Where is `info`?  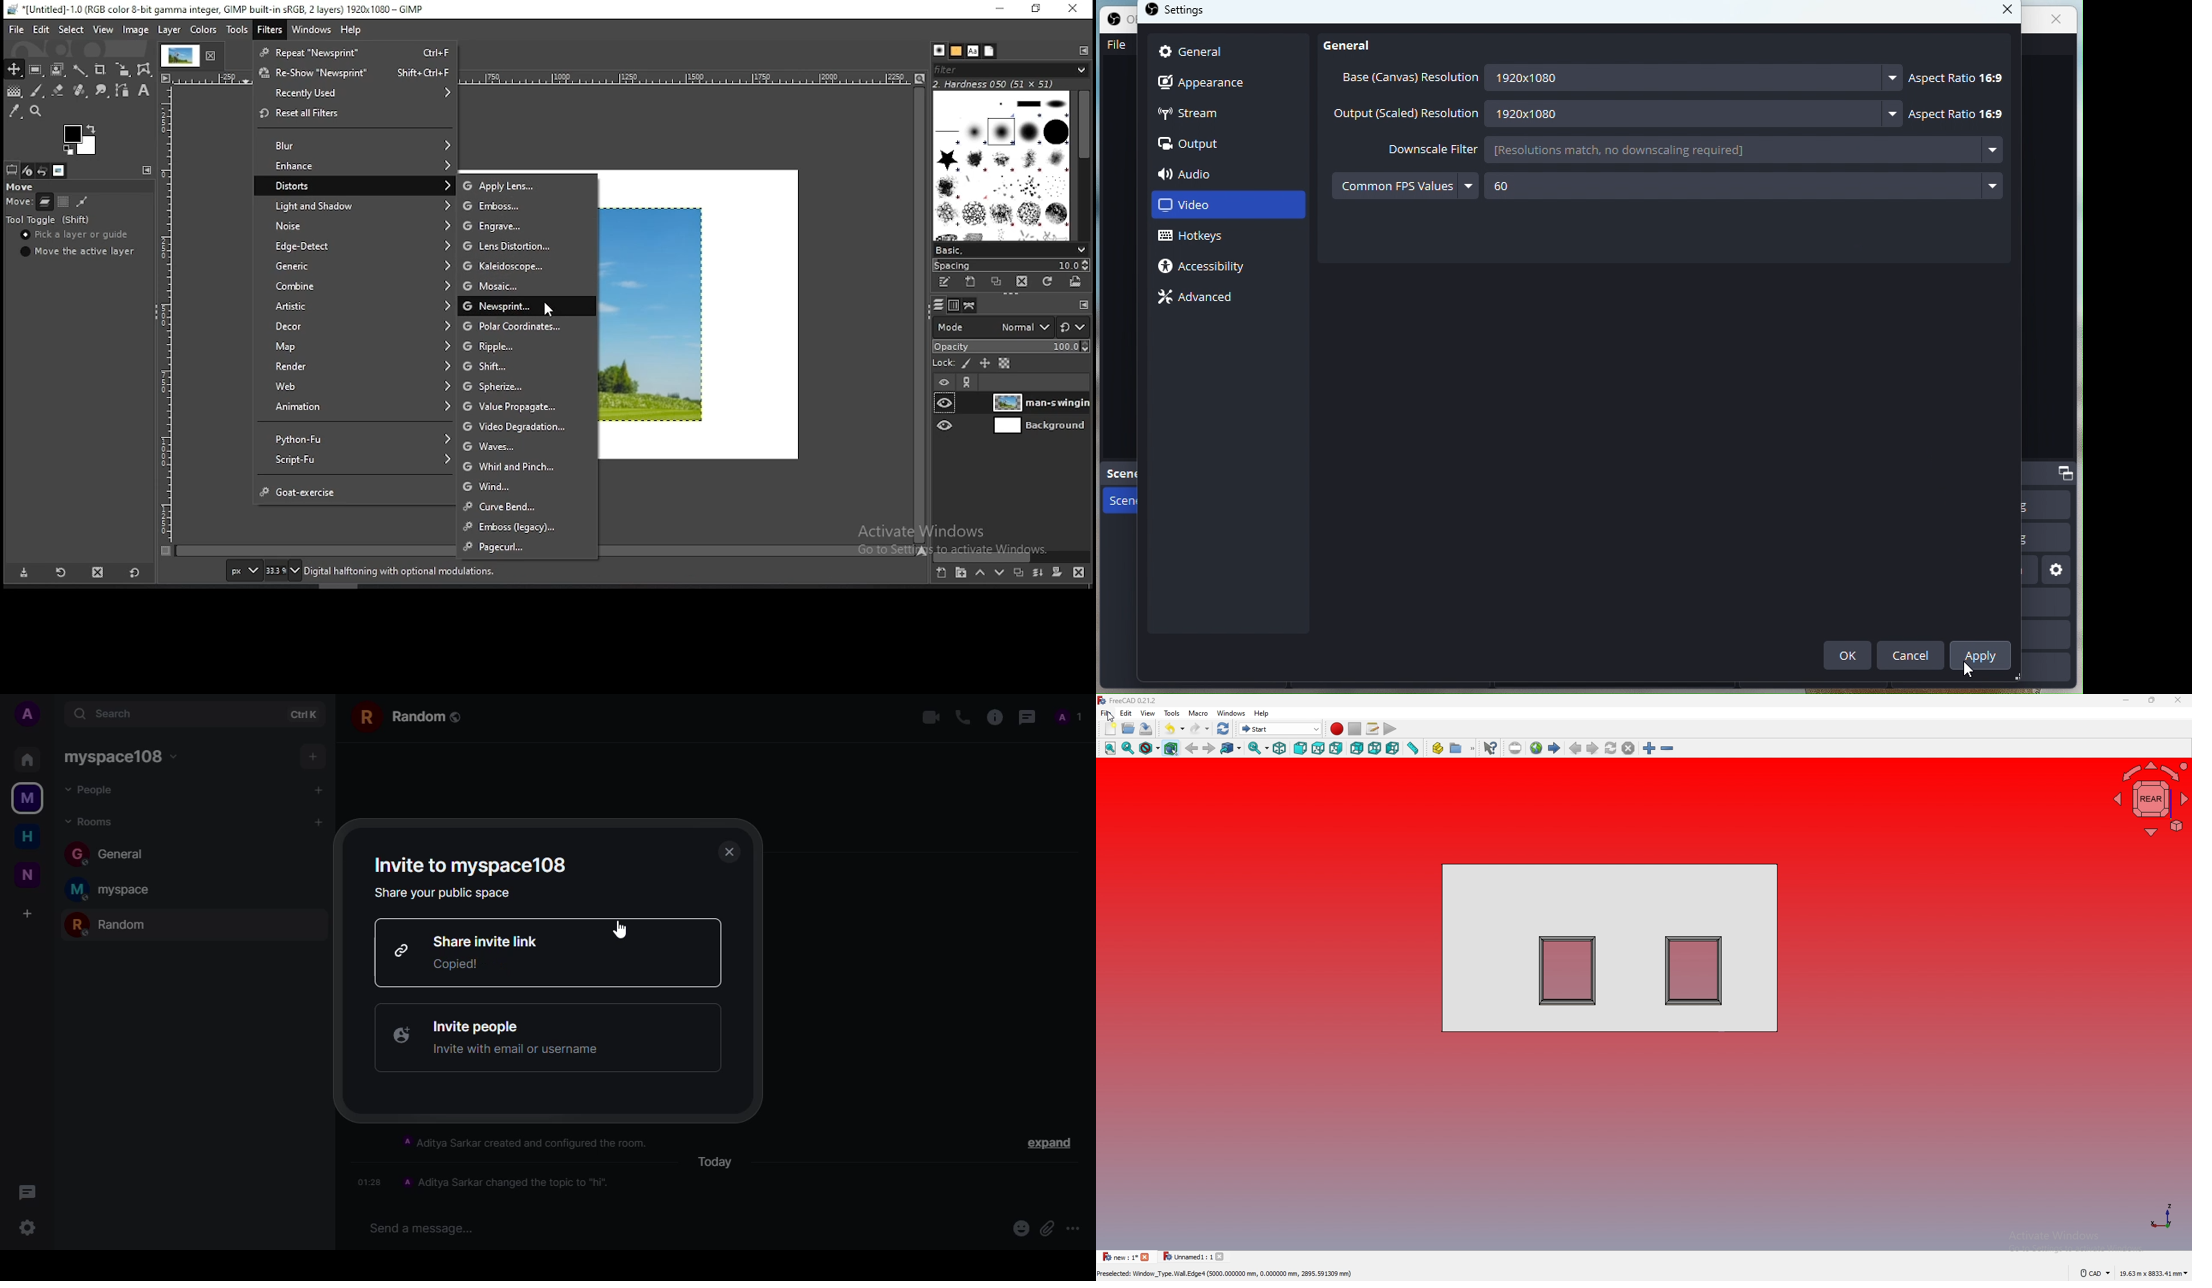
info is located at coordinates (993, 718).